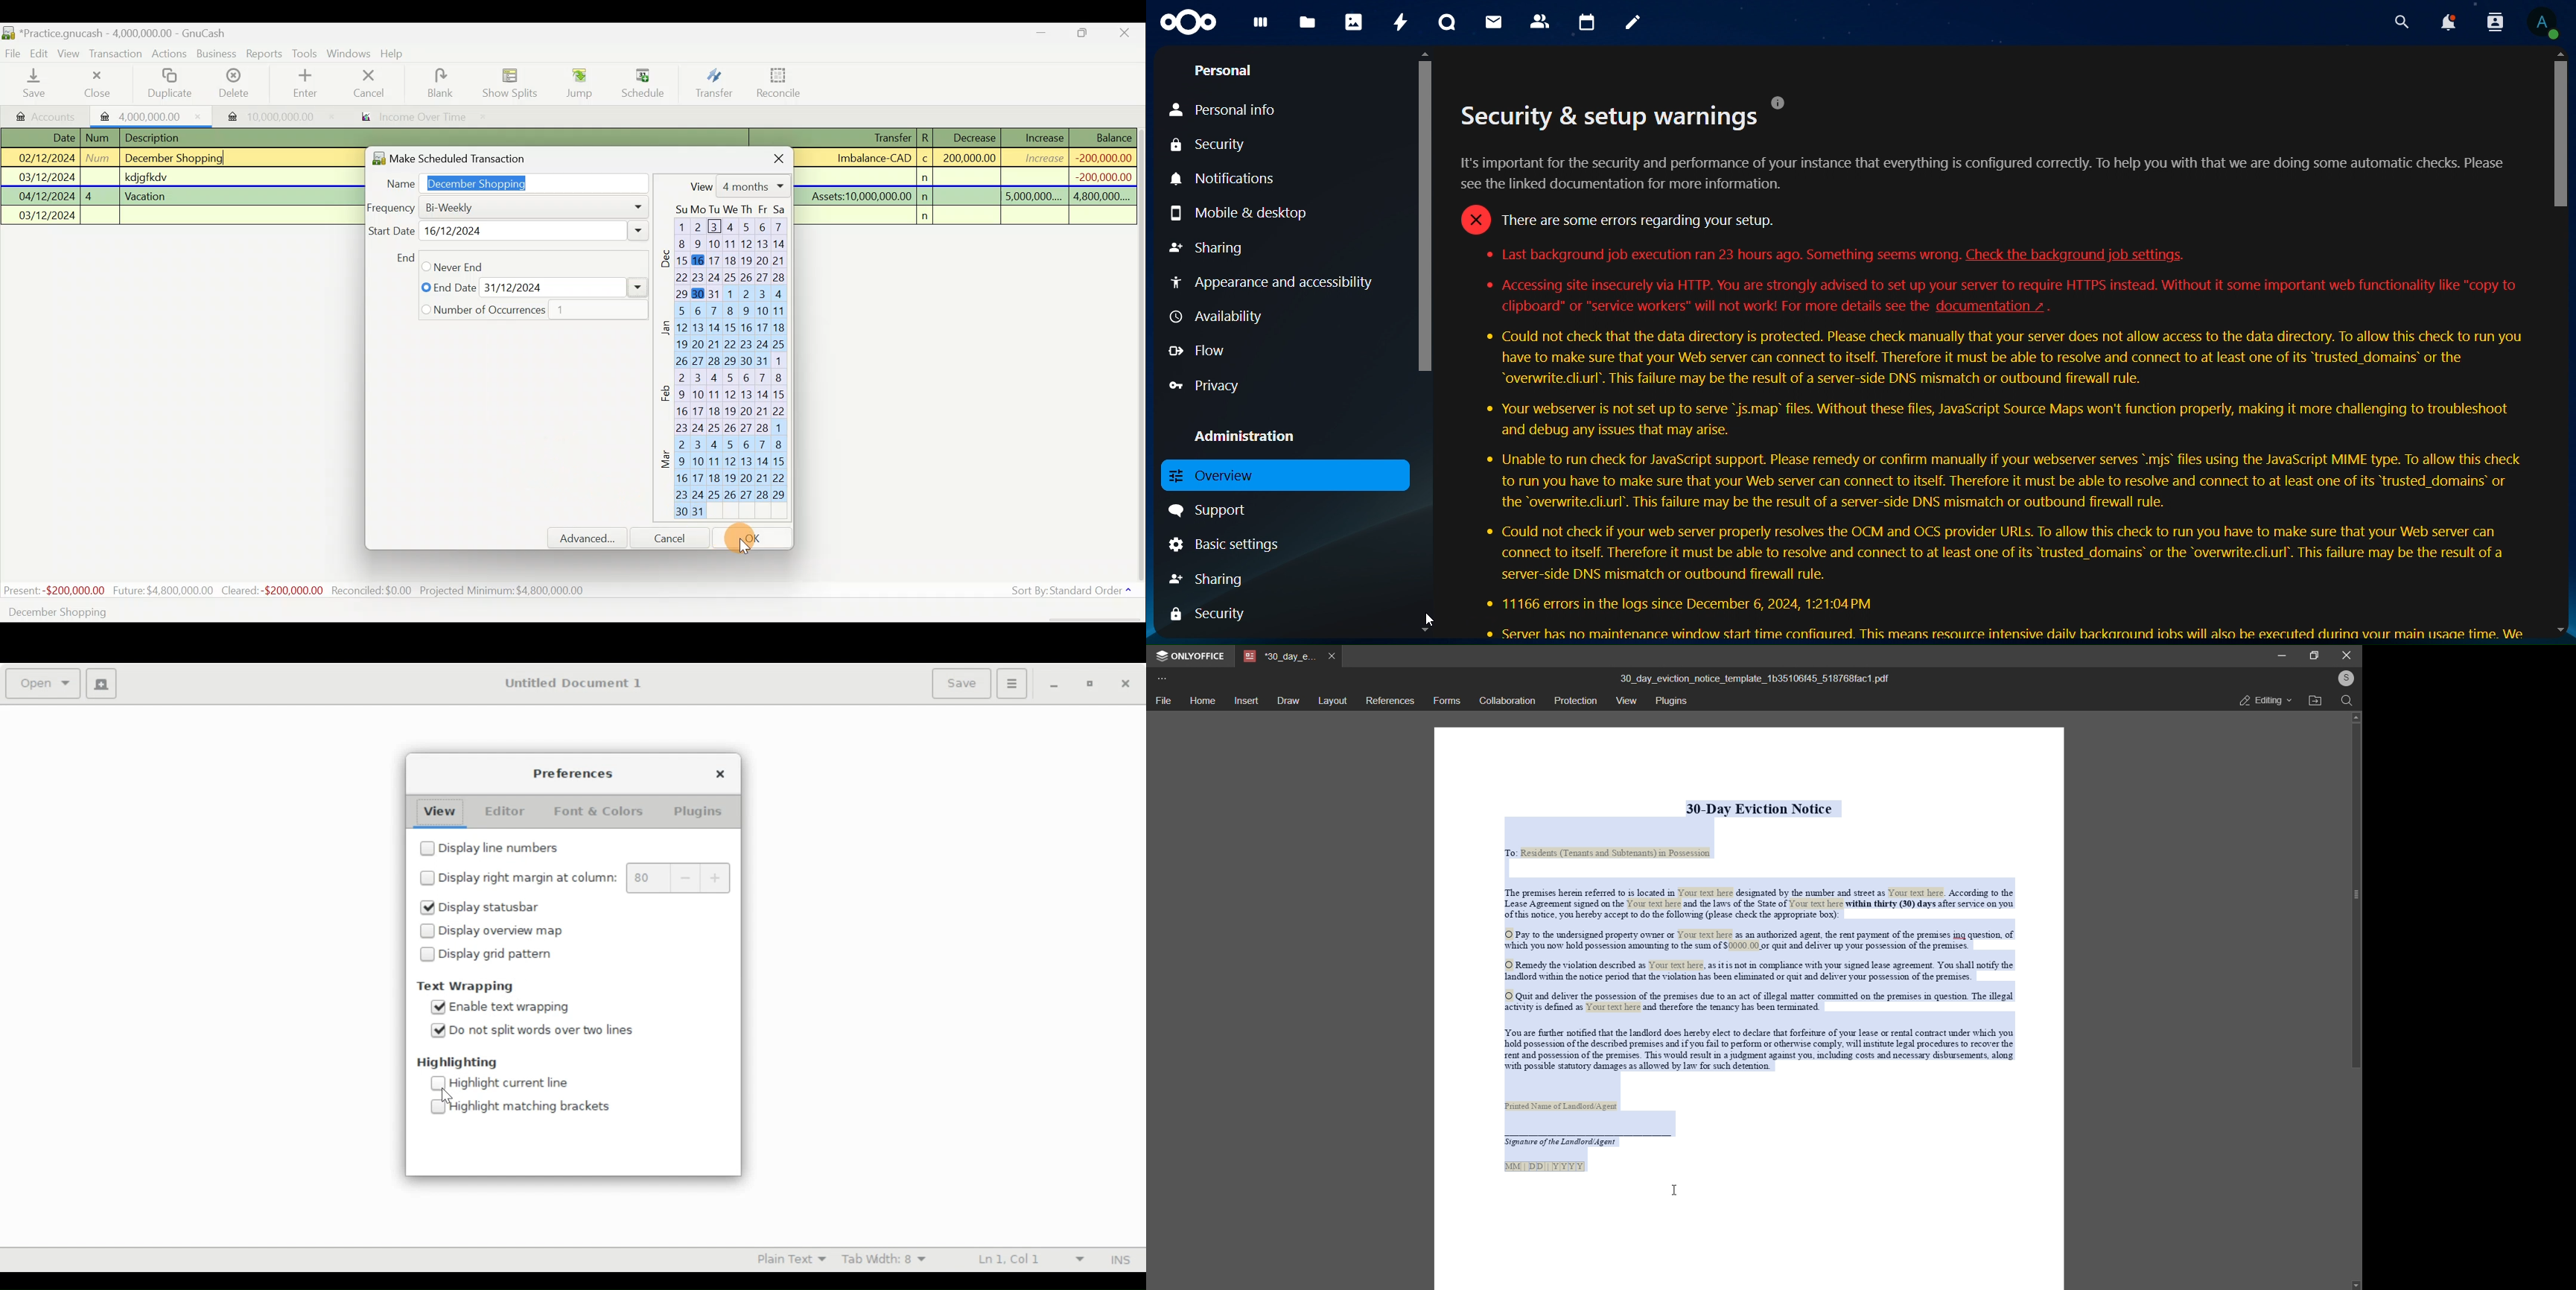  What do you see at coordinates (296, 591) in the screenshot?
I see `Statistics` at bounding box center [296, 591].